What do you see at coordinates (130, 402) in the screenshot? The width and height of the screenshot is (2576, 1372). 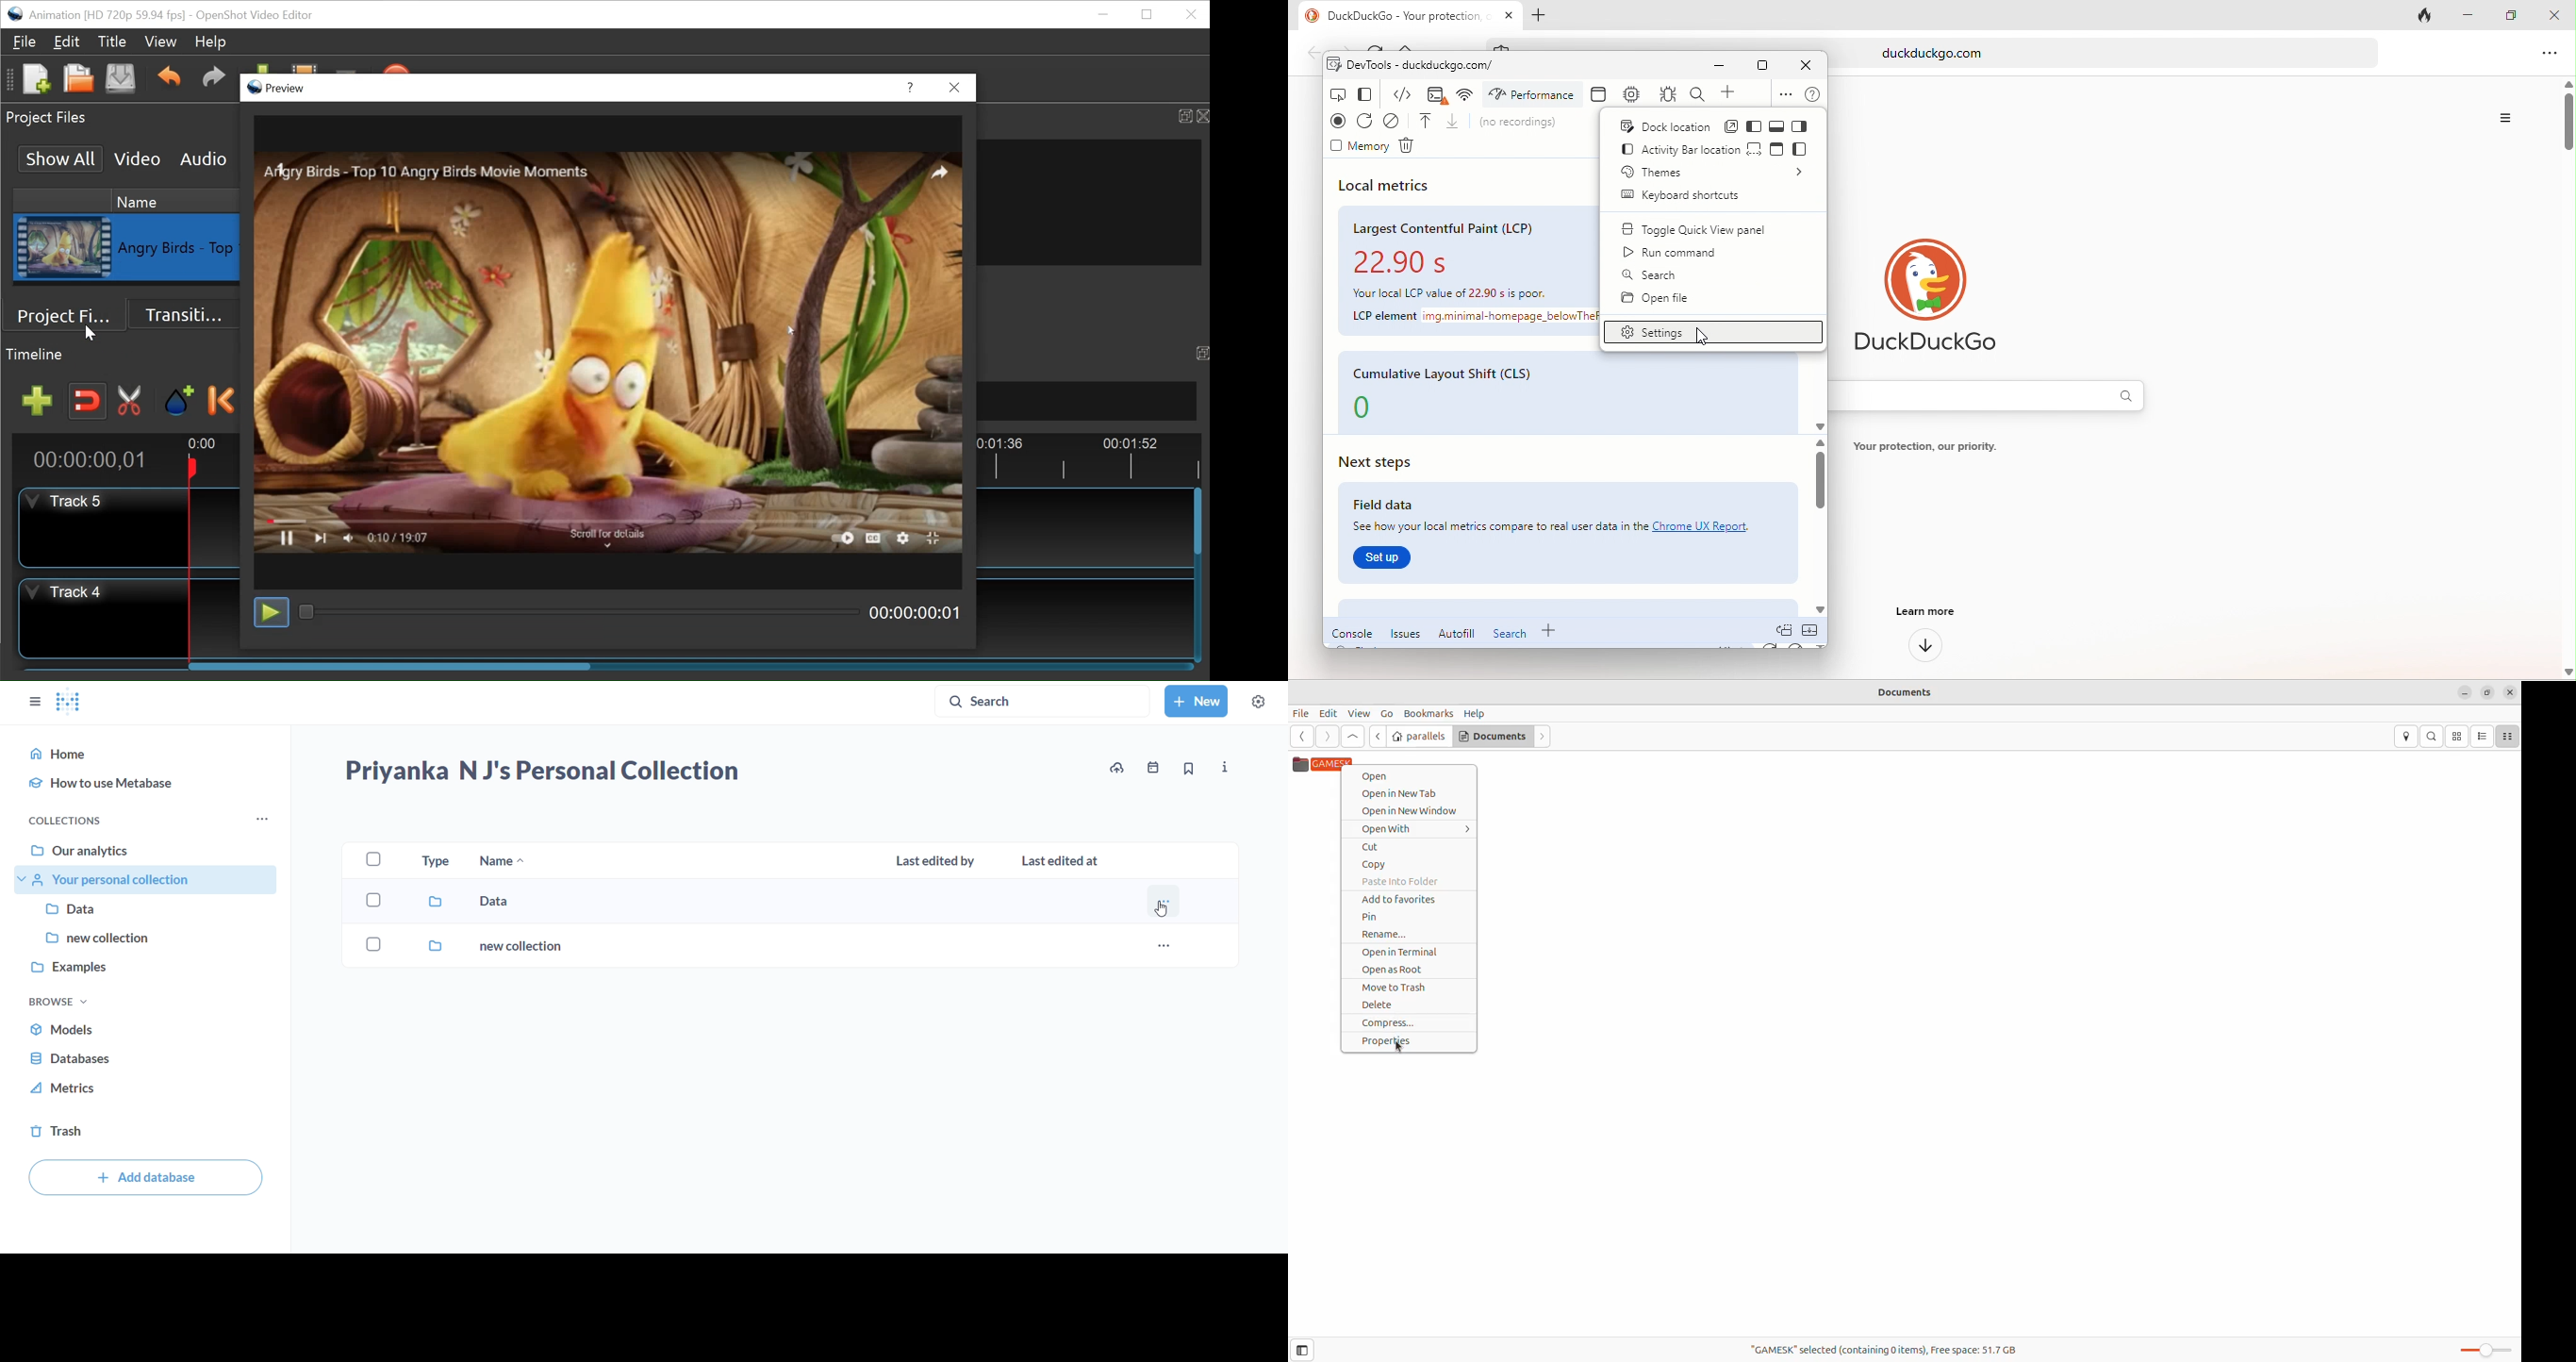 I see `Razor` at bounding box center [130, 402].